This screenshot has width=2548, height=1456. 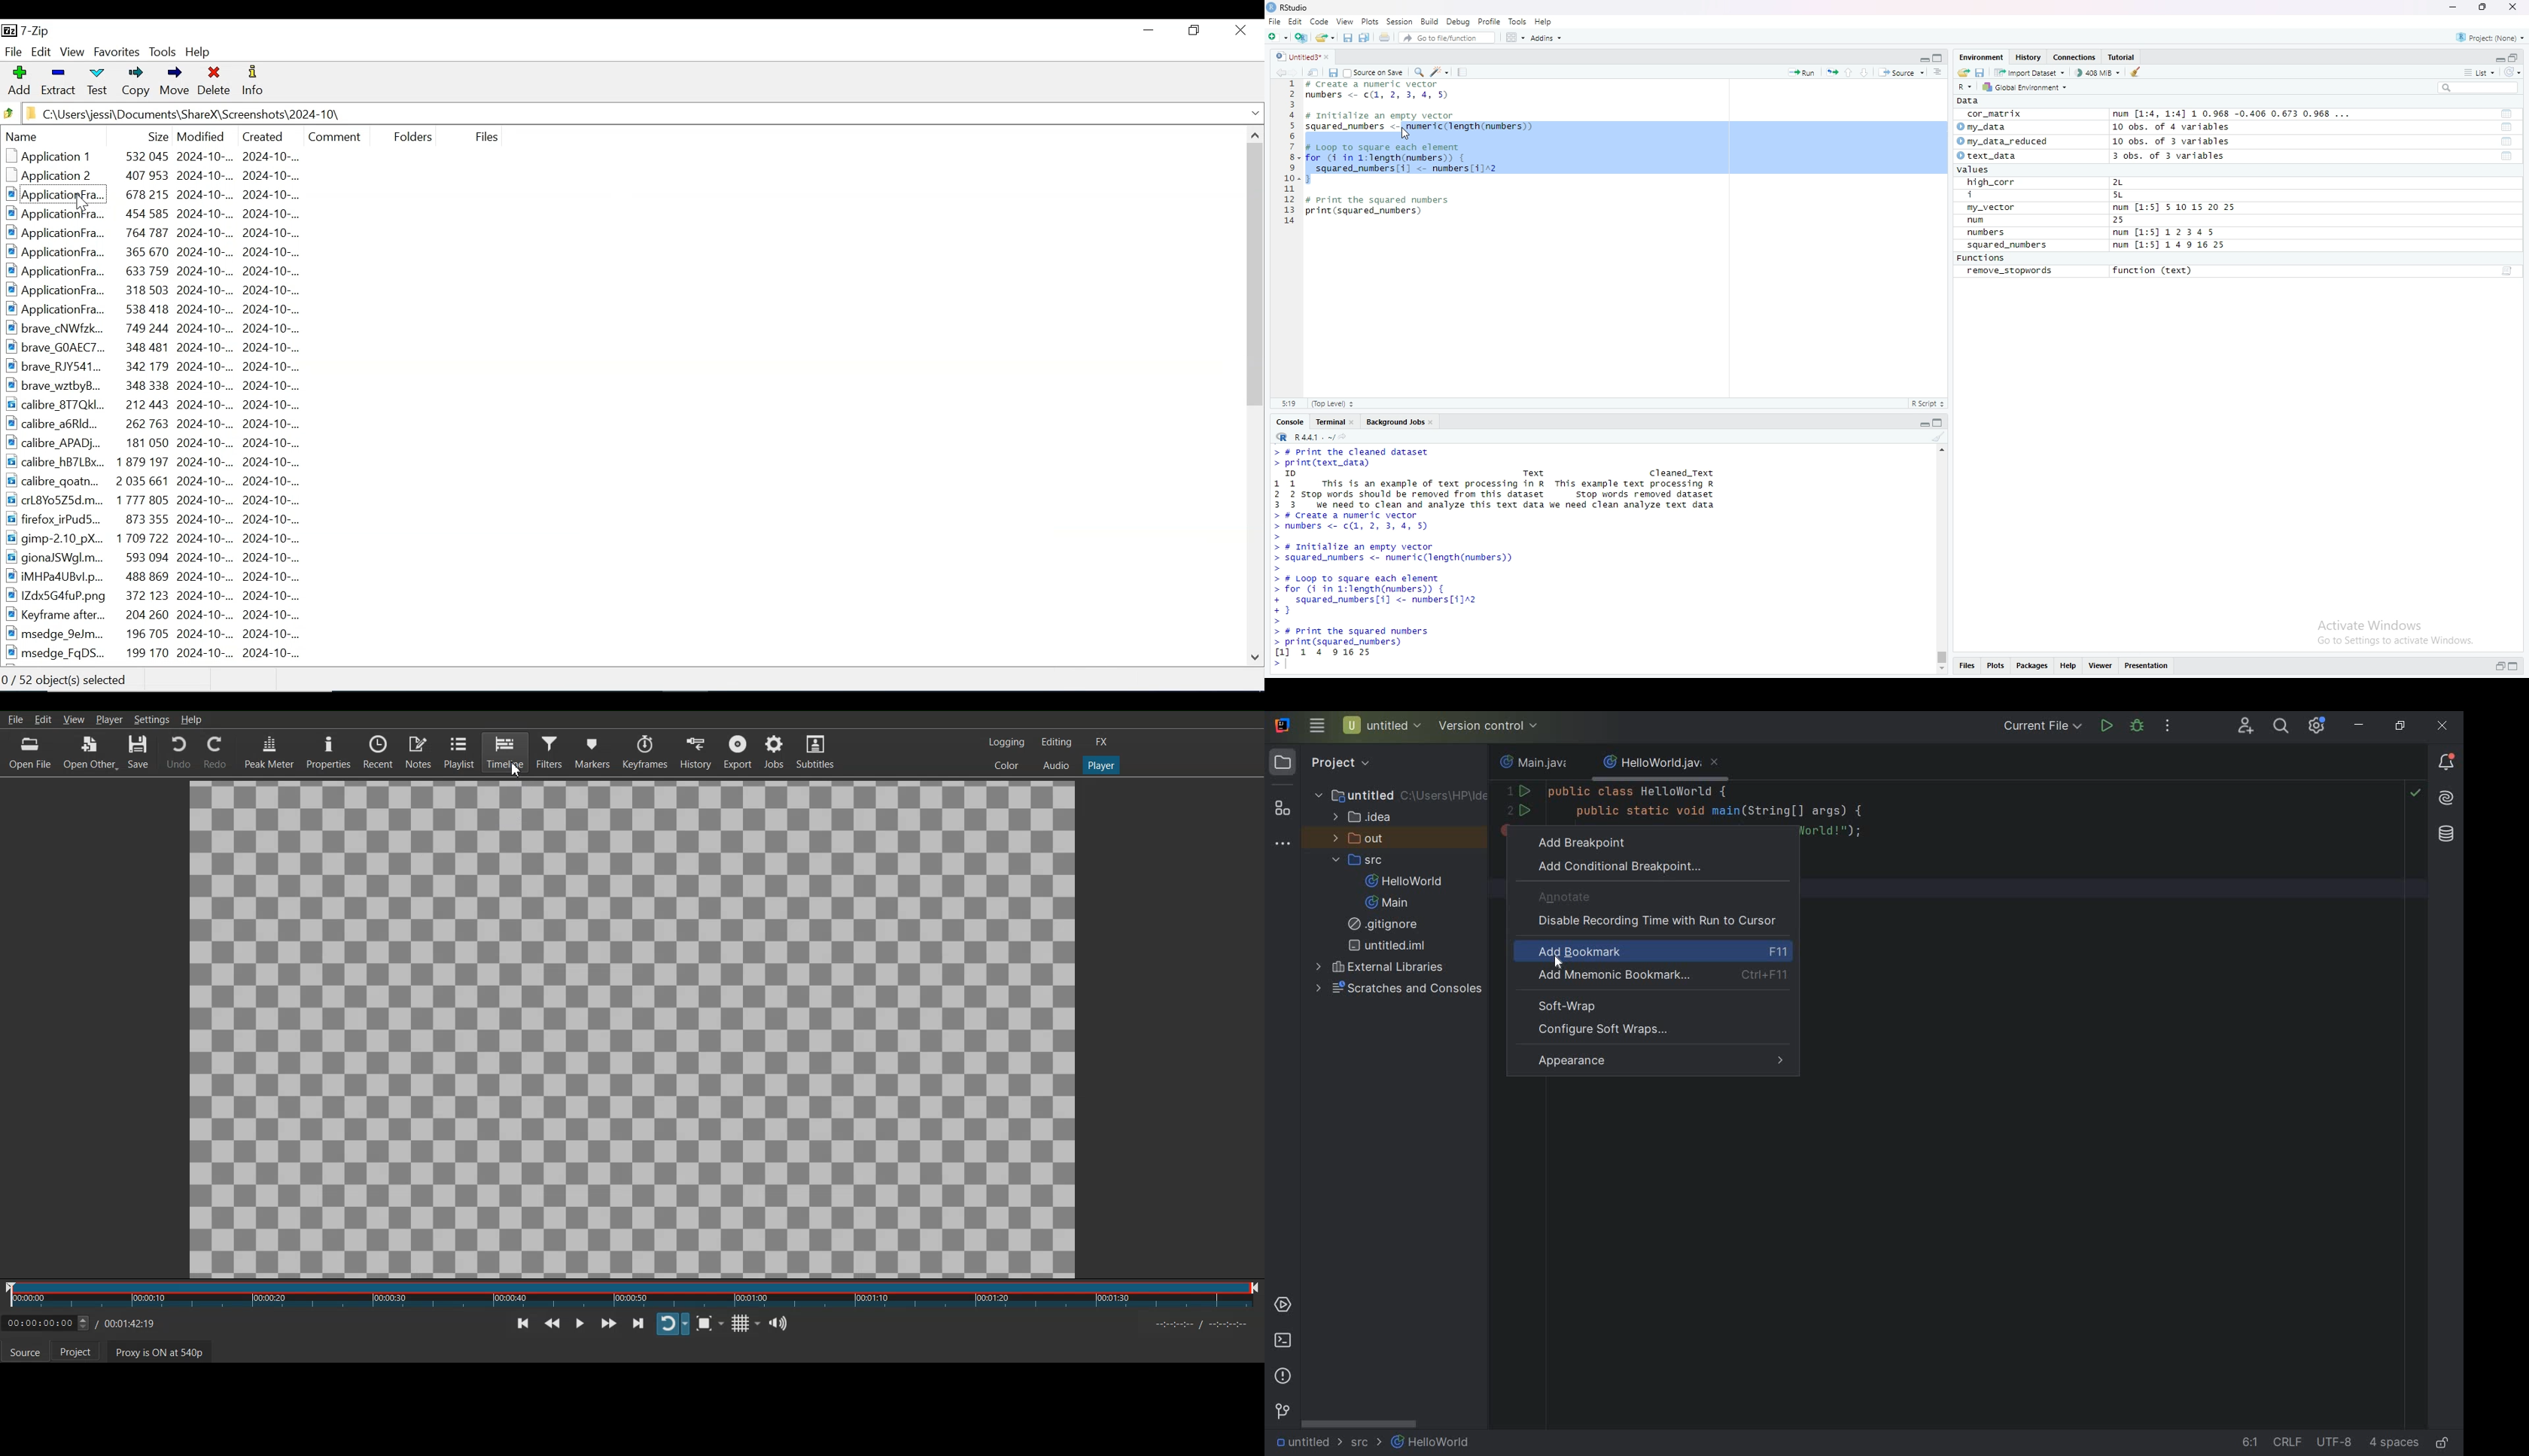 What do you see at coordinates (1374, 72) in the screenshot?
I see `Source on save` at bounding box center [1374, 72].